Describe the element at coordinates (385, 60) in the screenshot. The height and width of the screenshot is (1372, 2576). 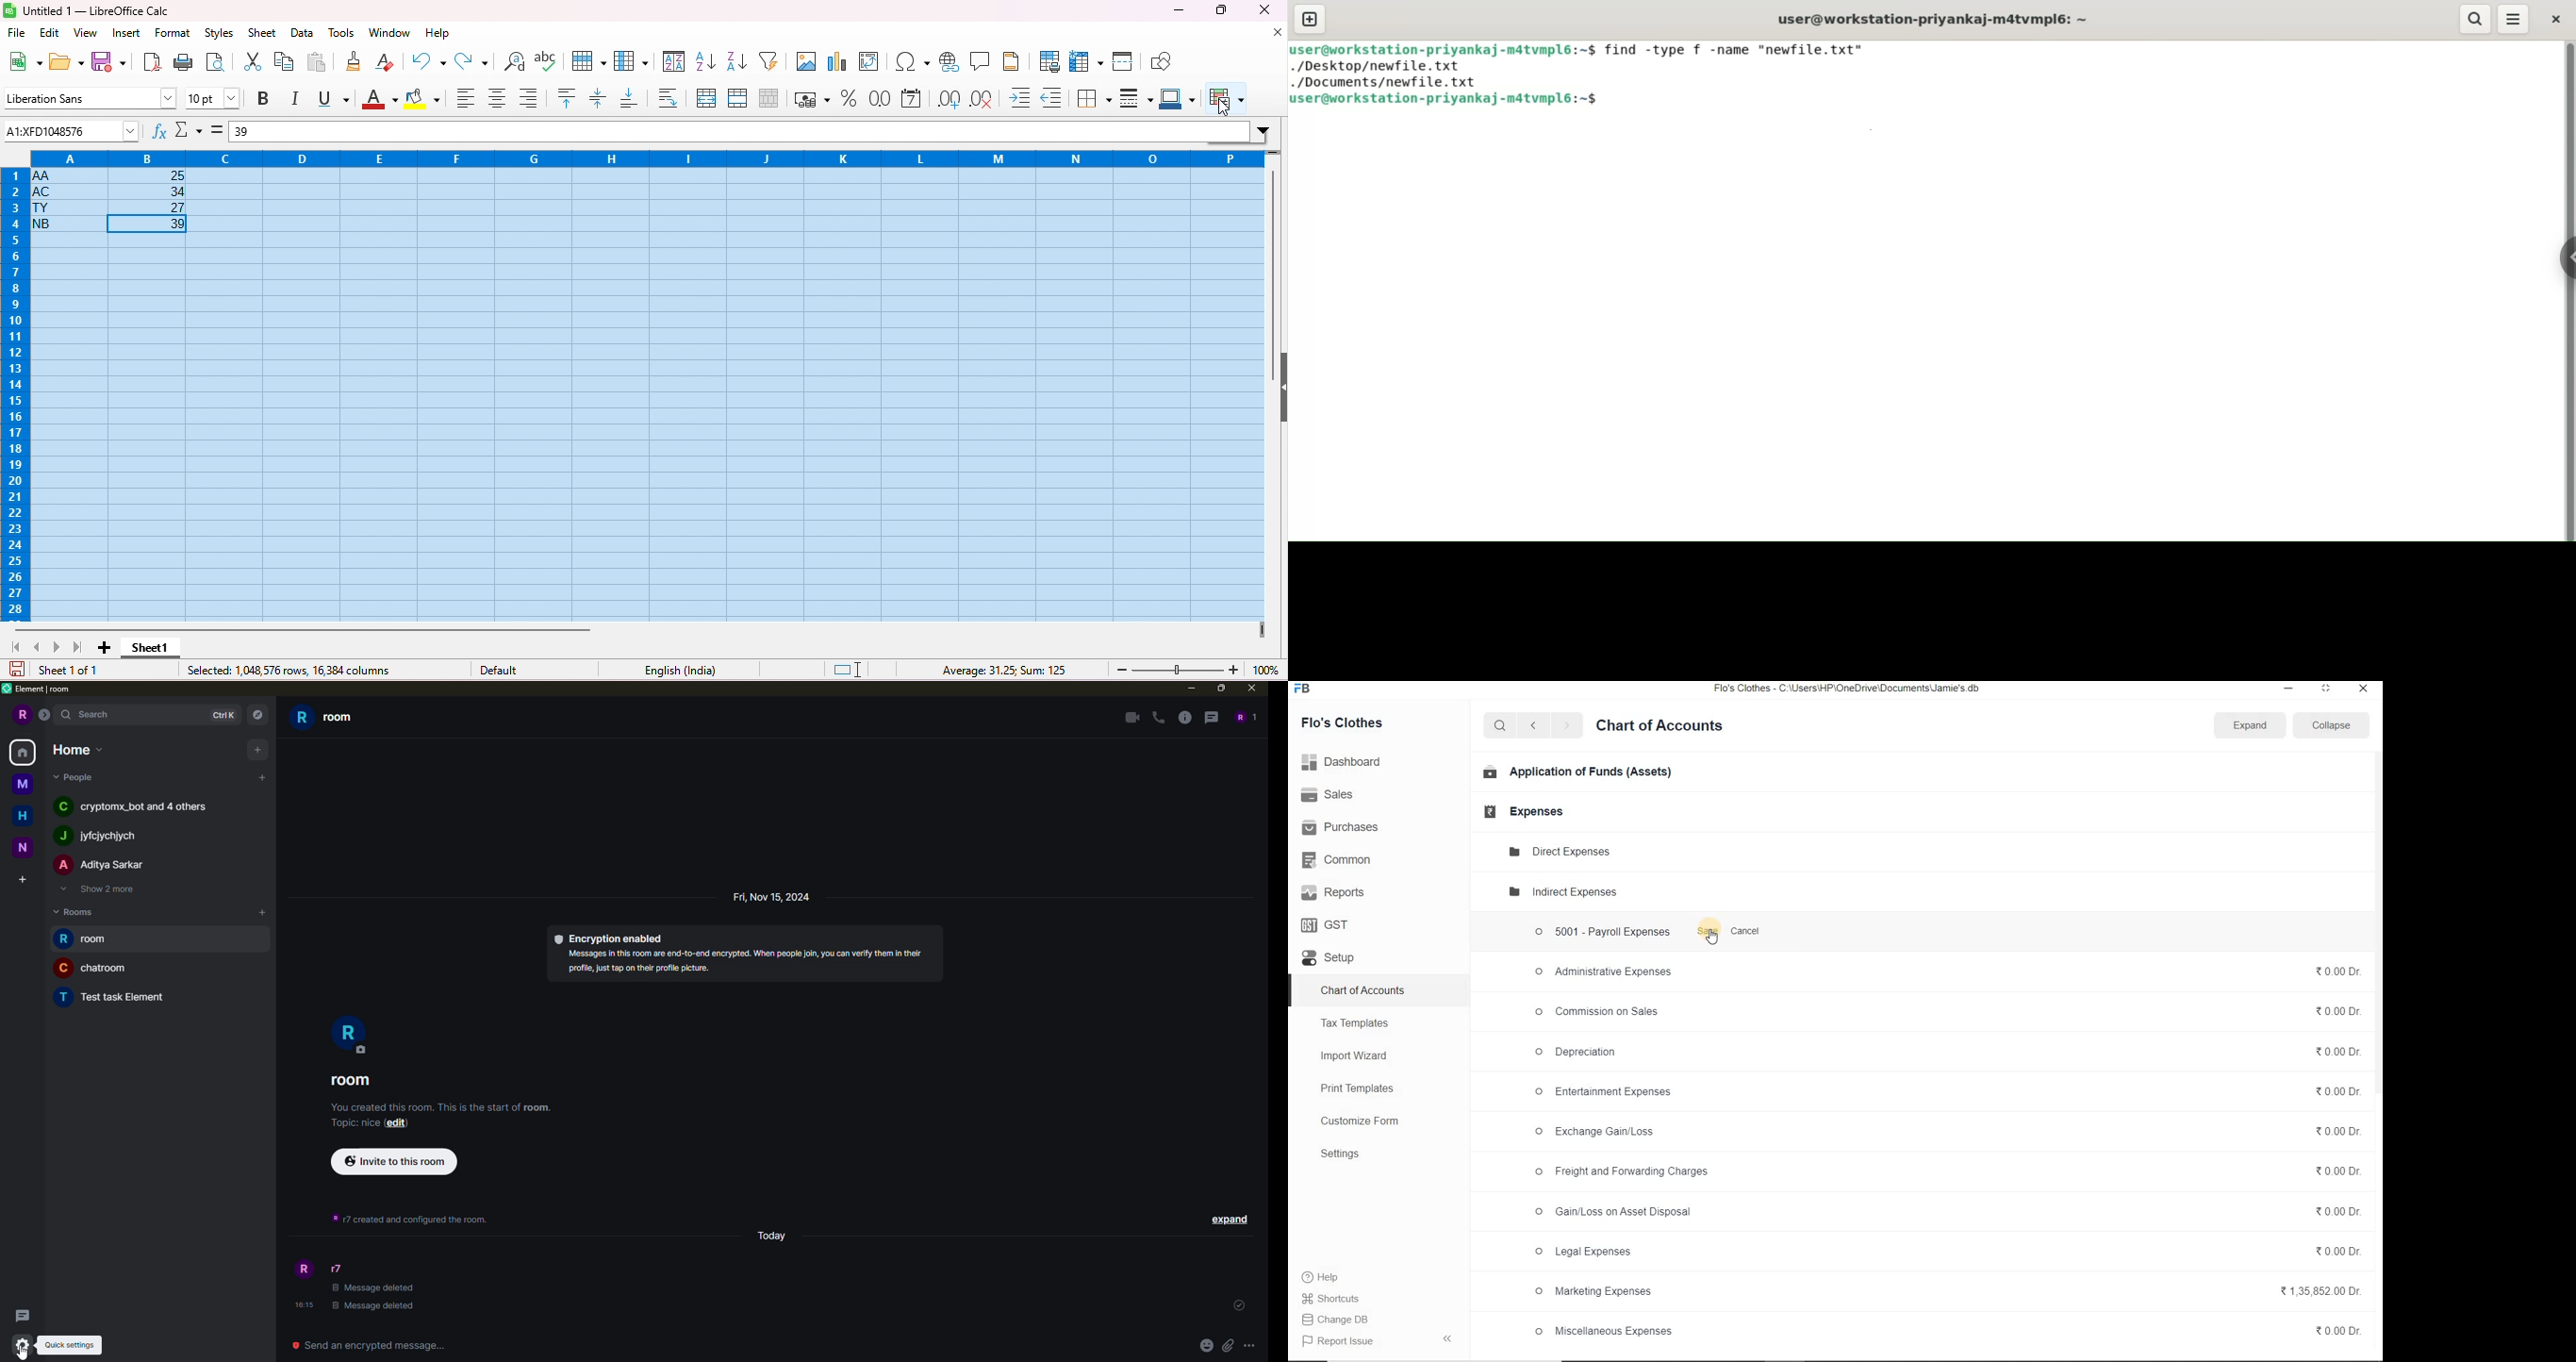
I see `clear direct formatting` at that location.